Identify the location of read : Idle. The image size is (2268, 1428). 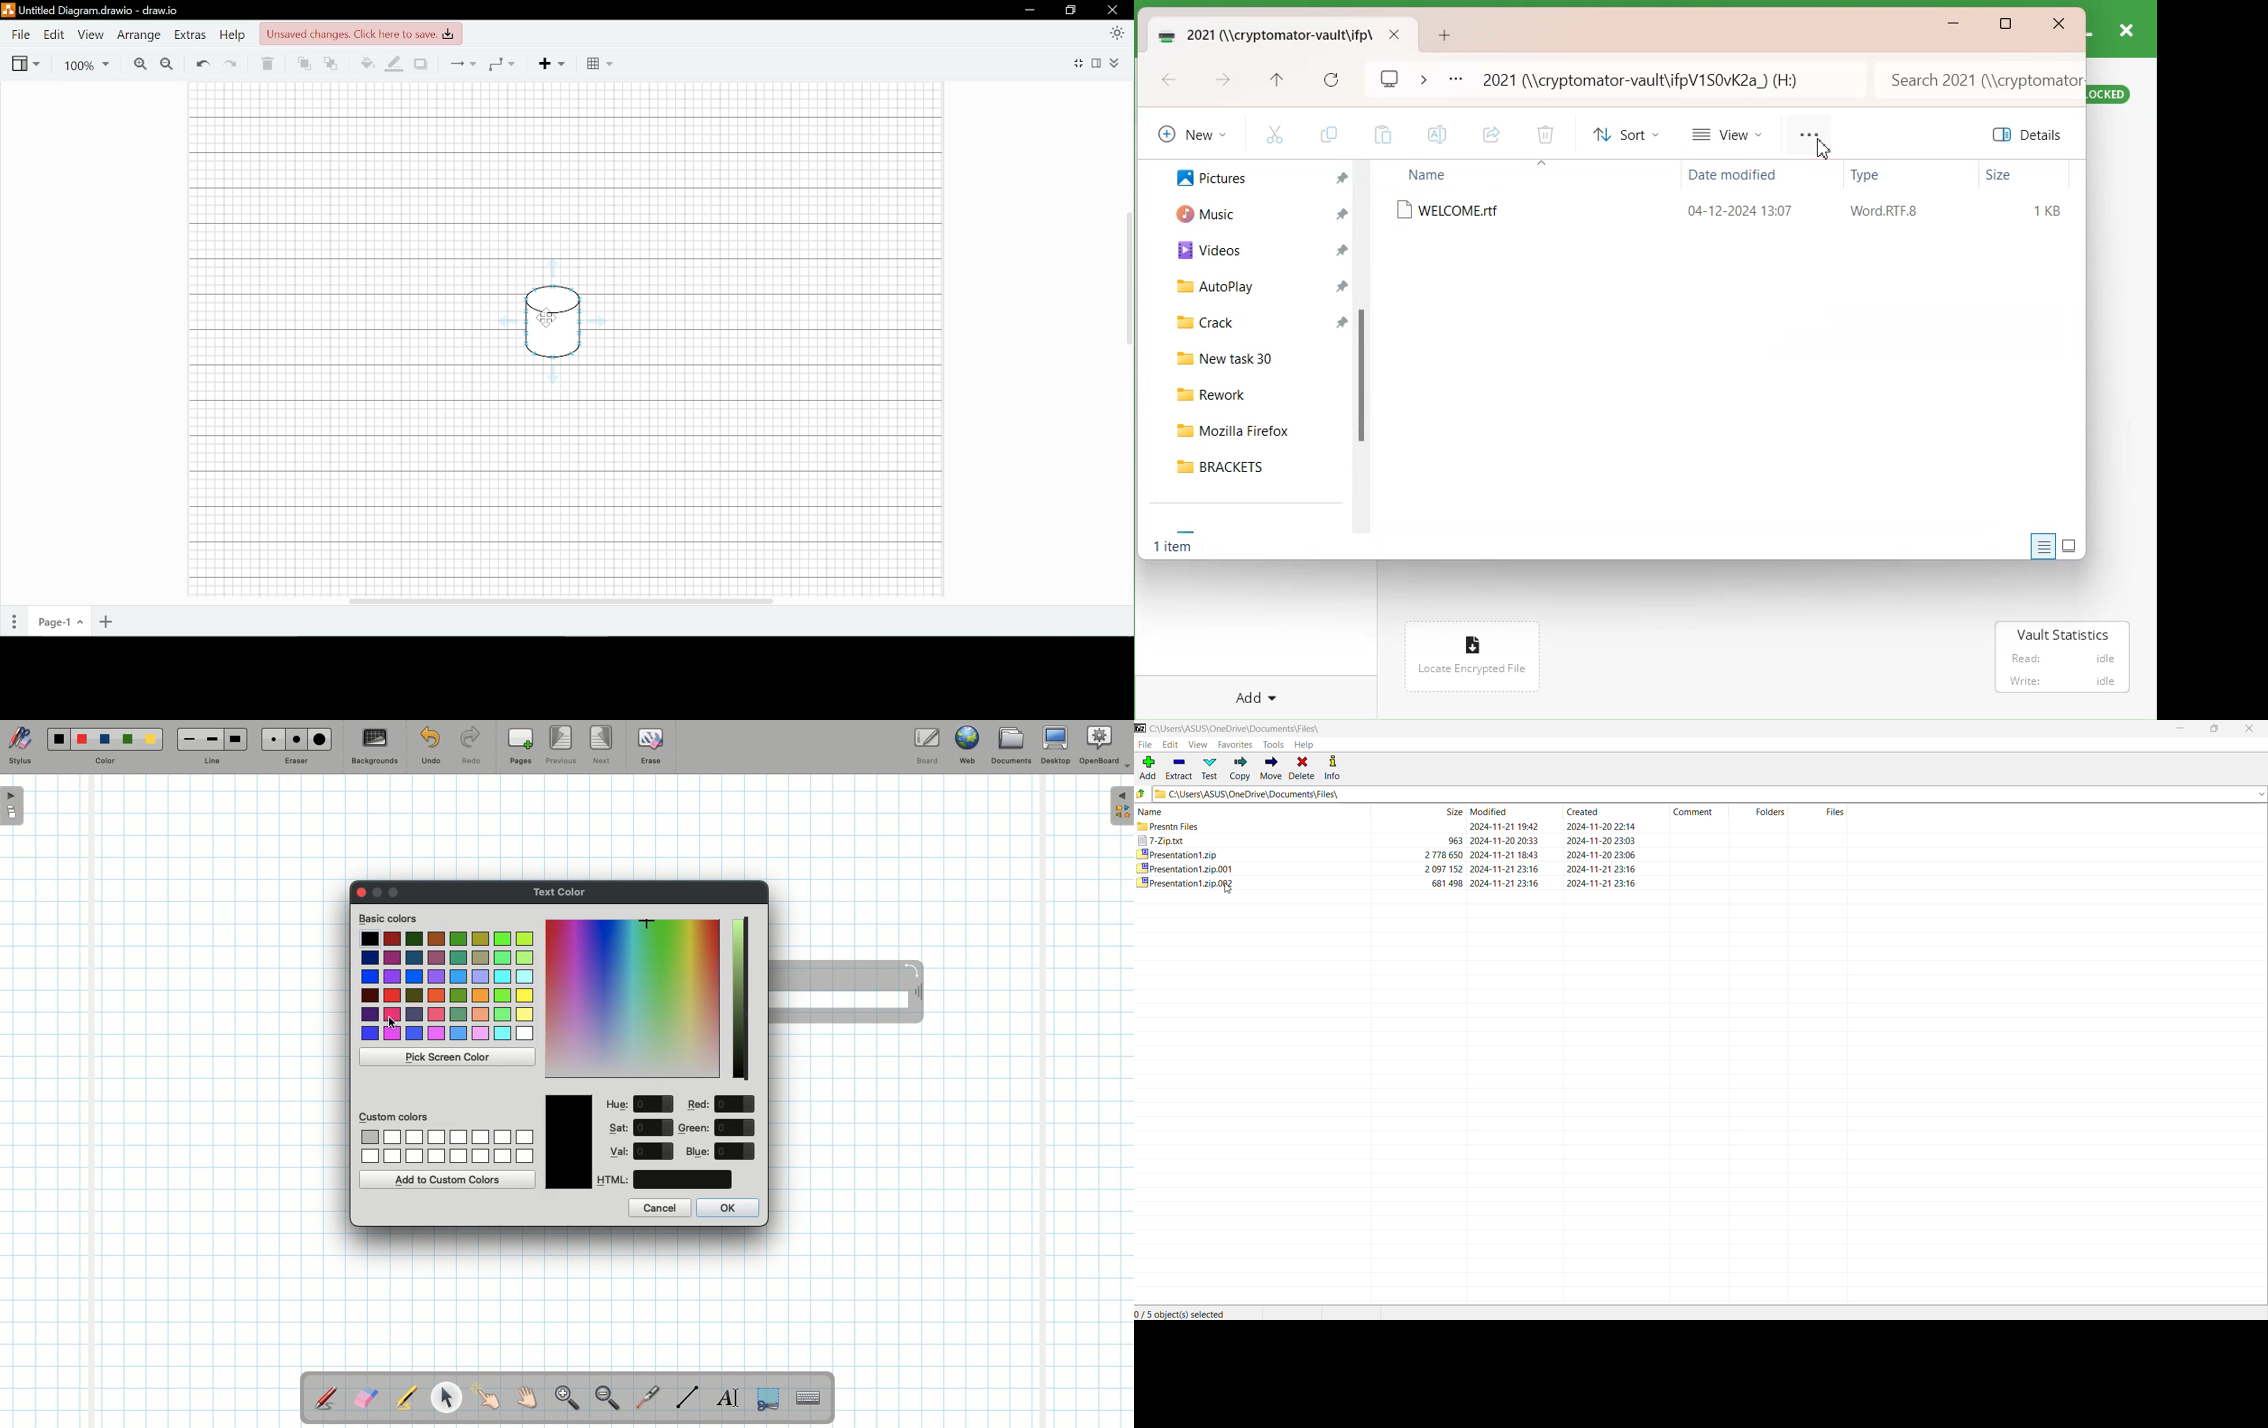
(2062, 659).